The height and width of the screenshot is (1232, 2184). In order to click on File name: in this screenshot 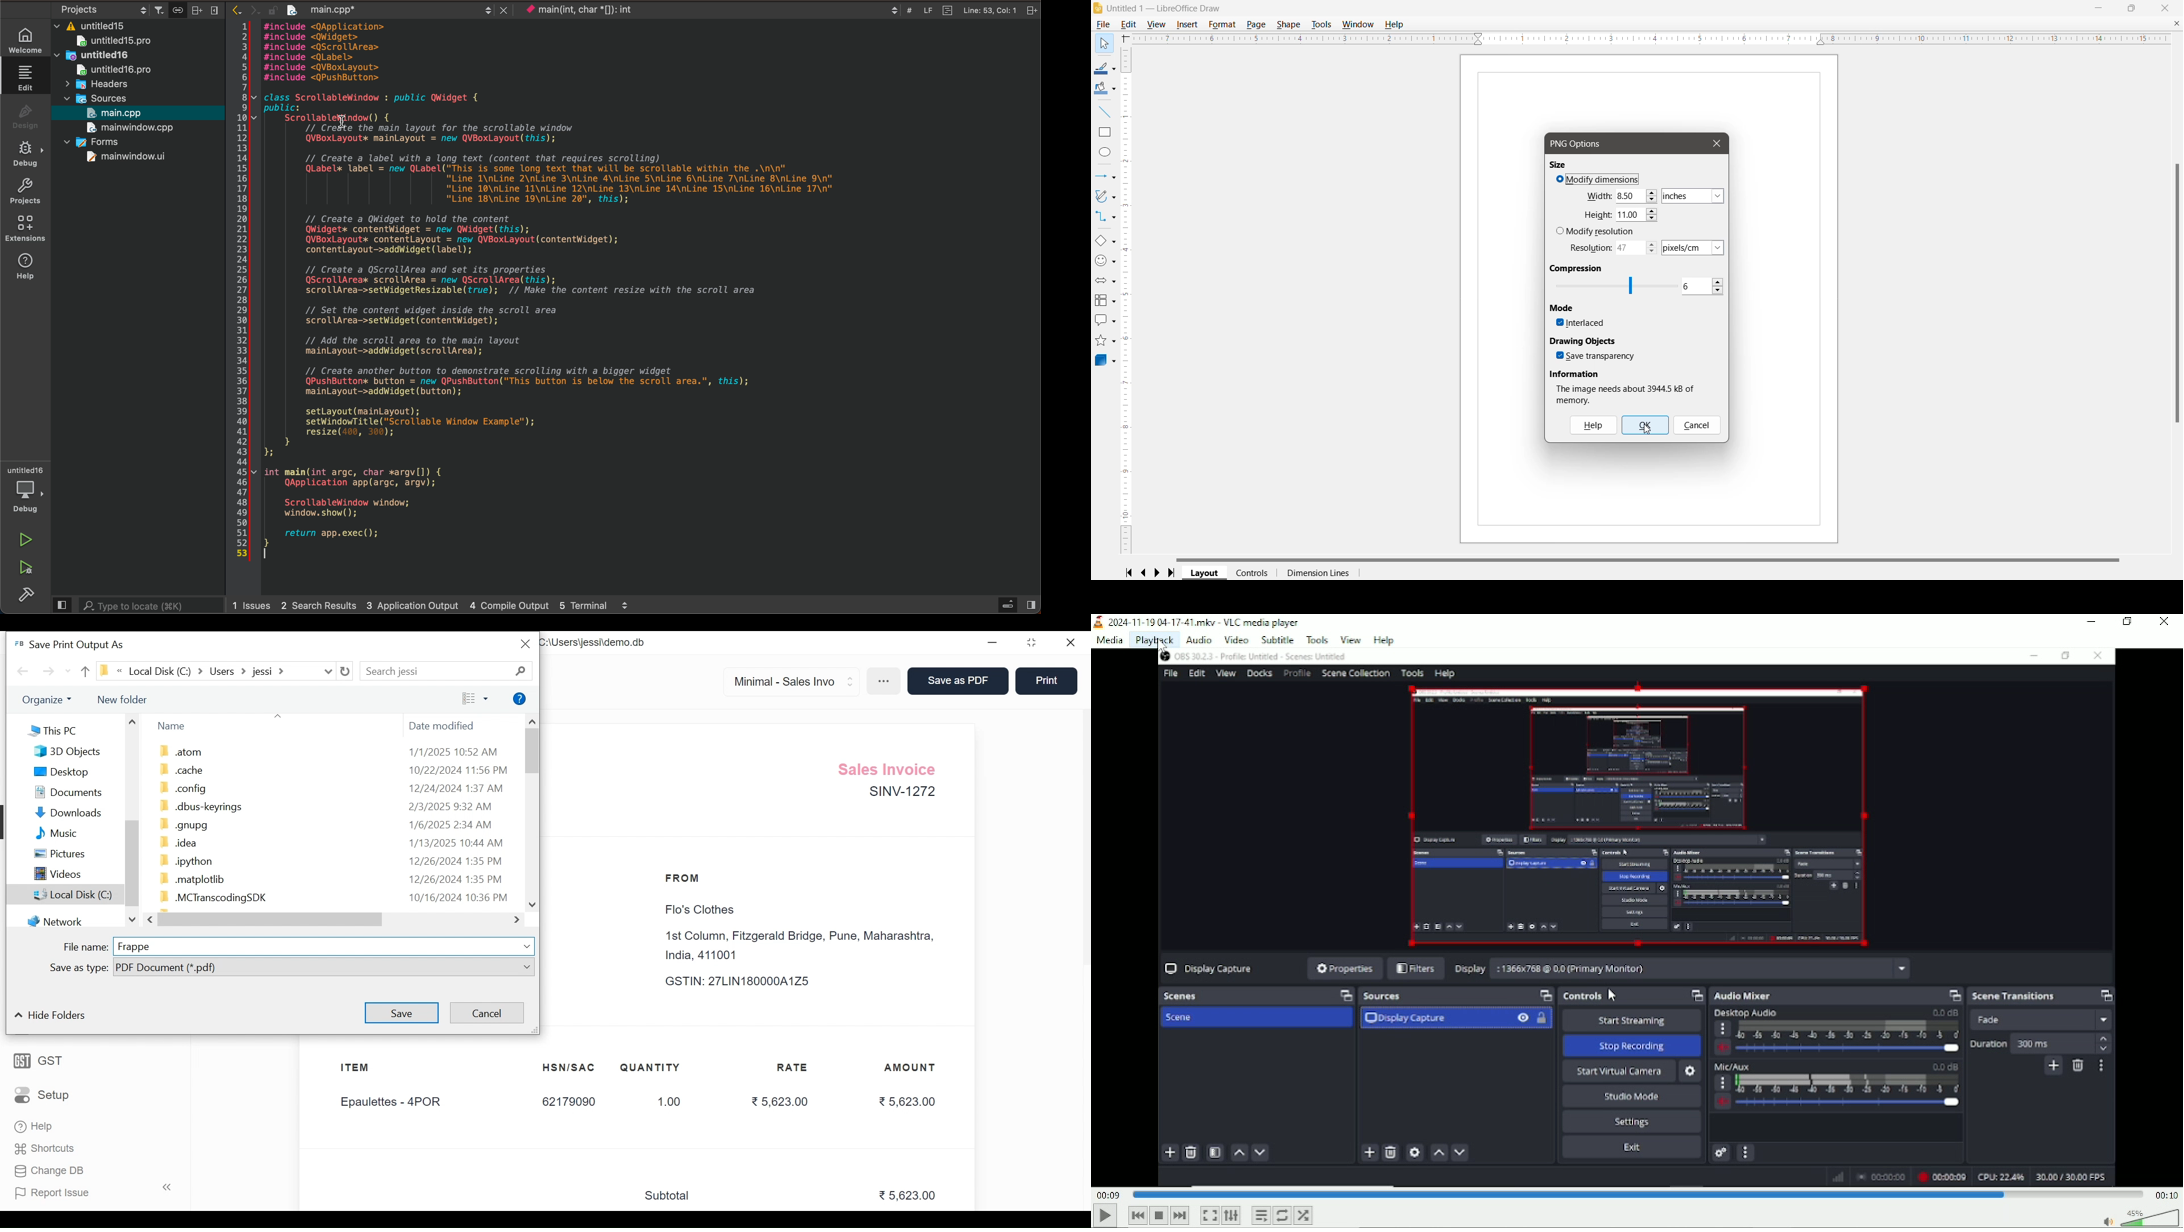, I will do `click(85, 947)`.